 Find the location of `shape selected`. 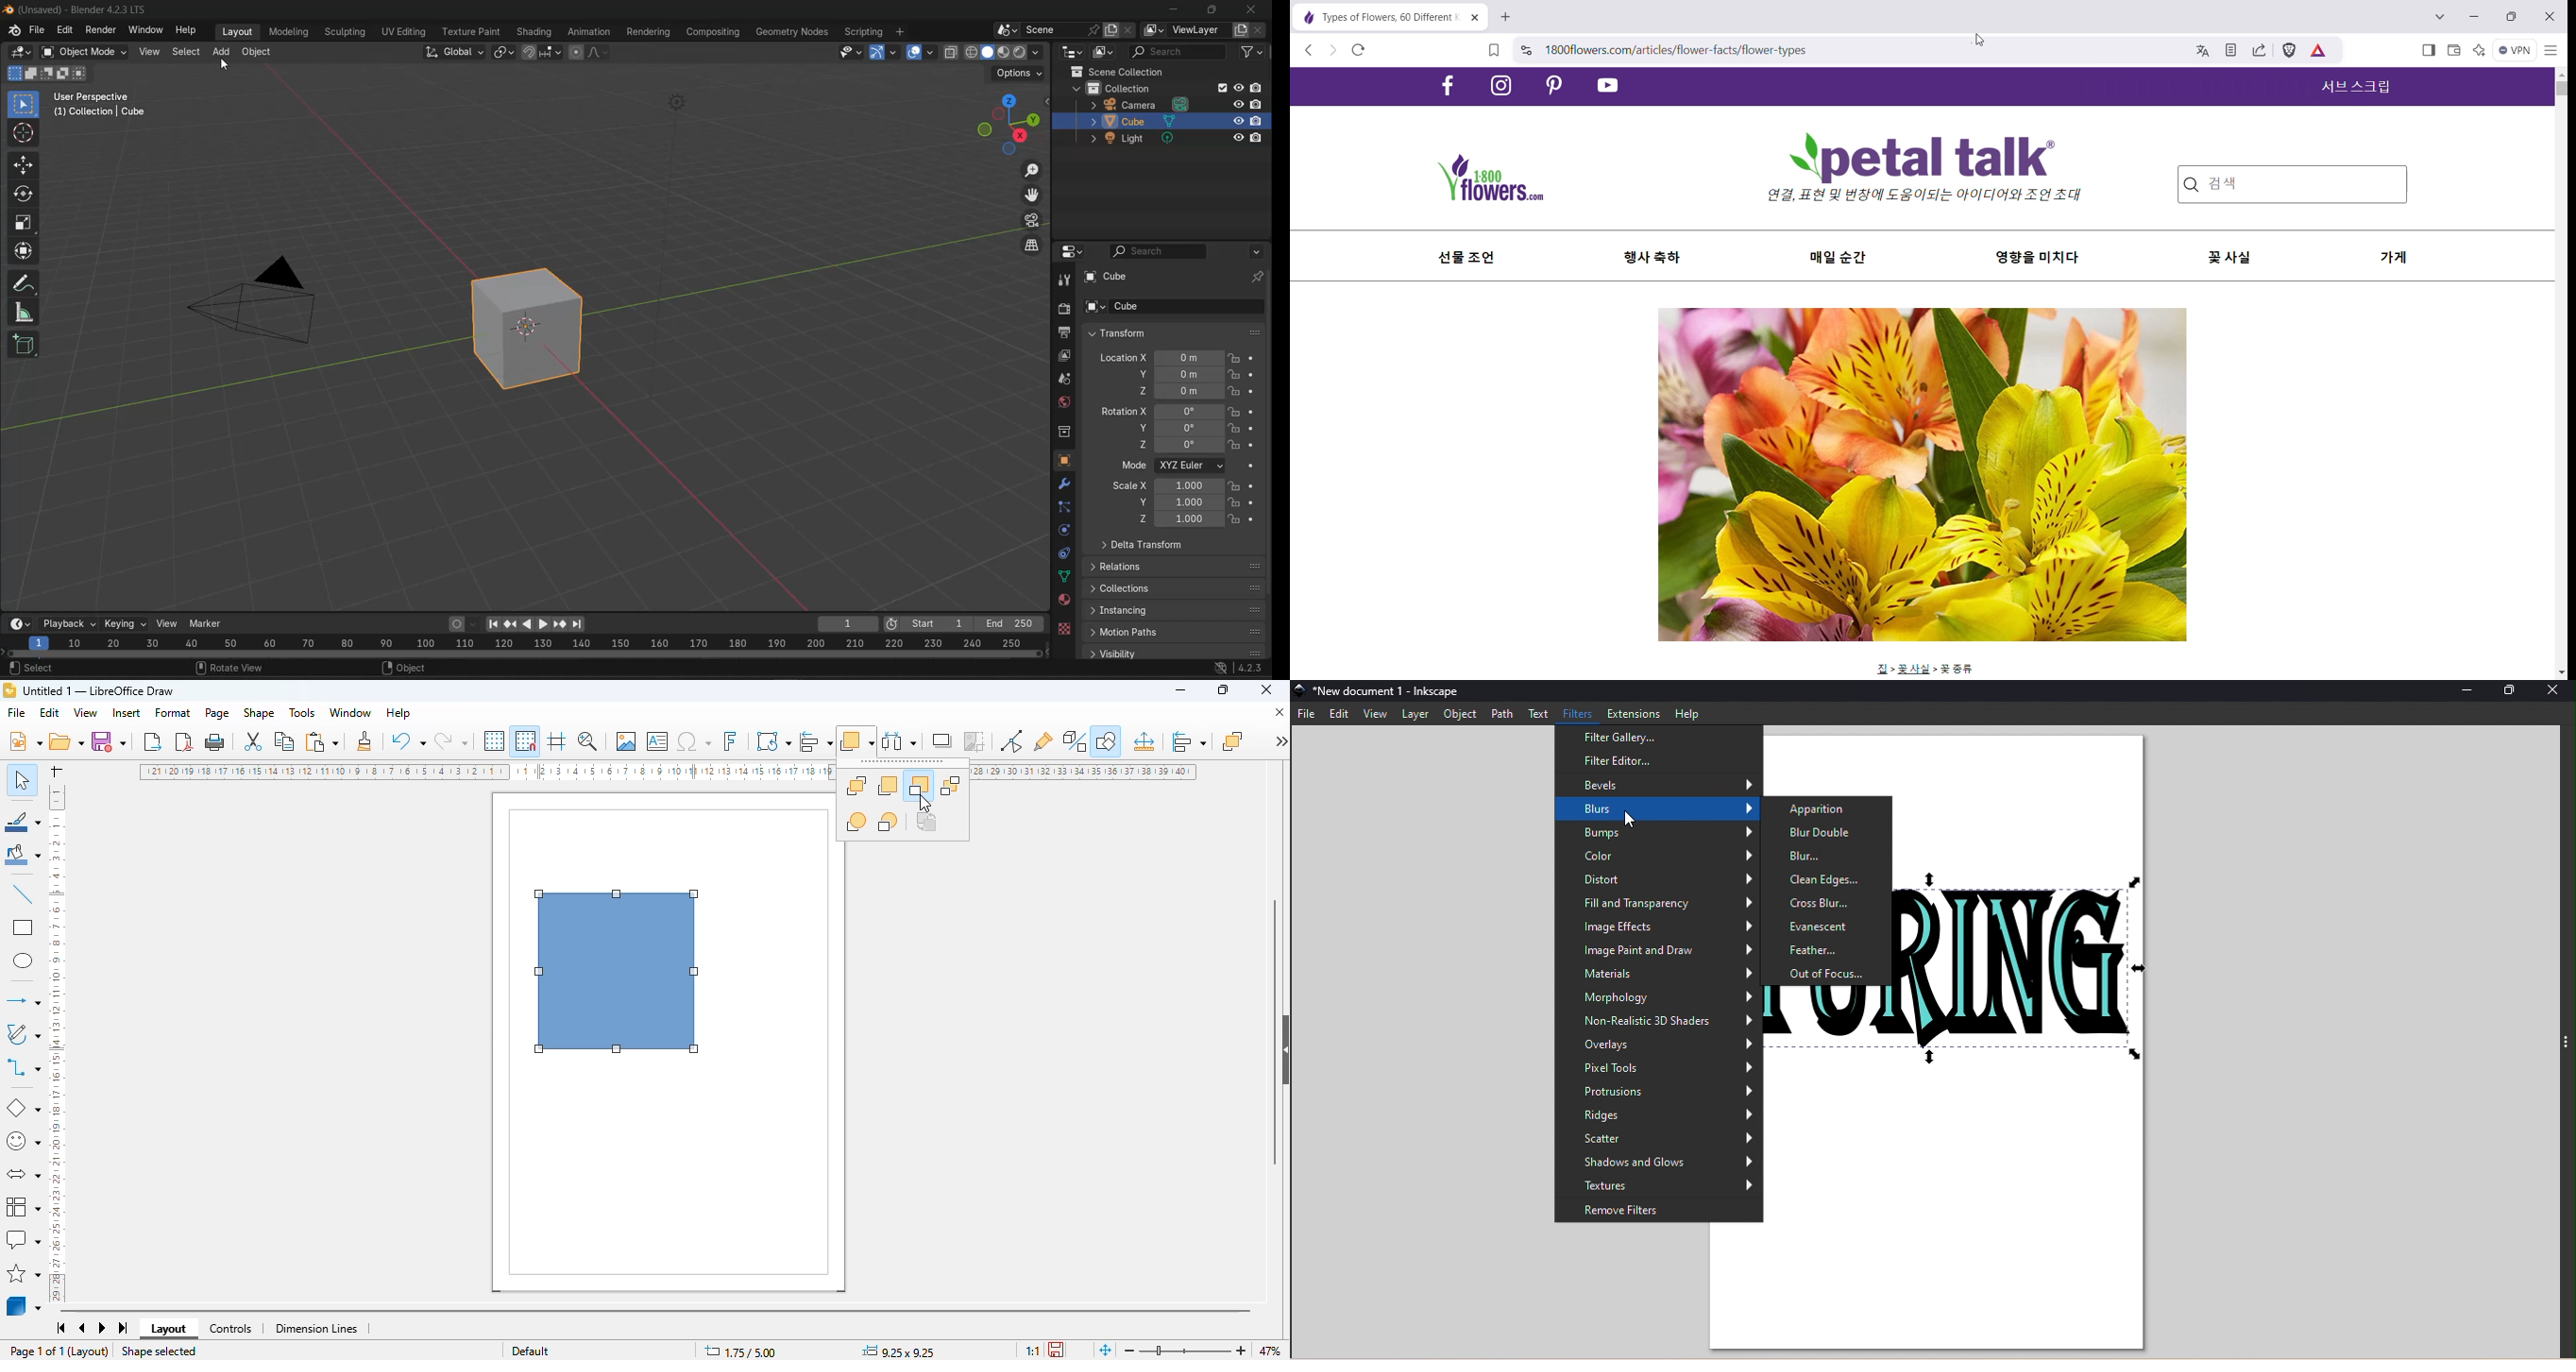

shape selected is located at coordinates (158, 1352).